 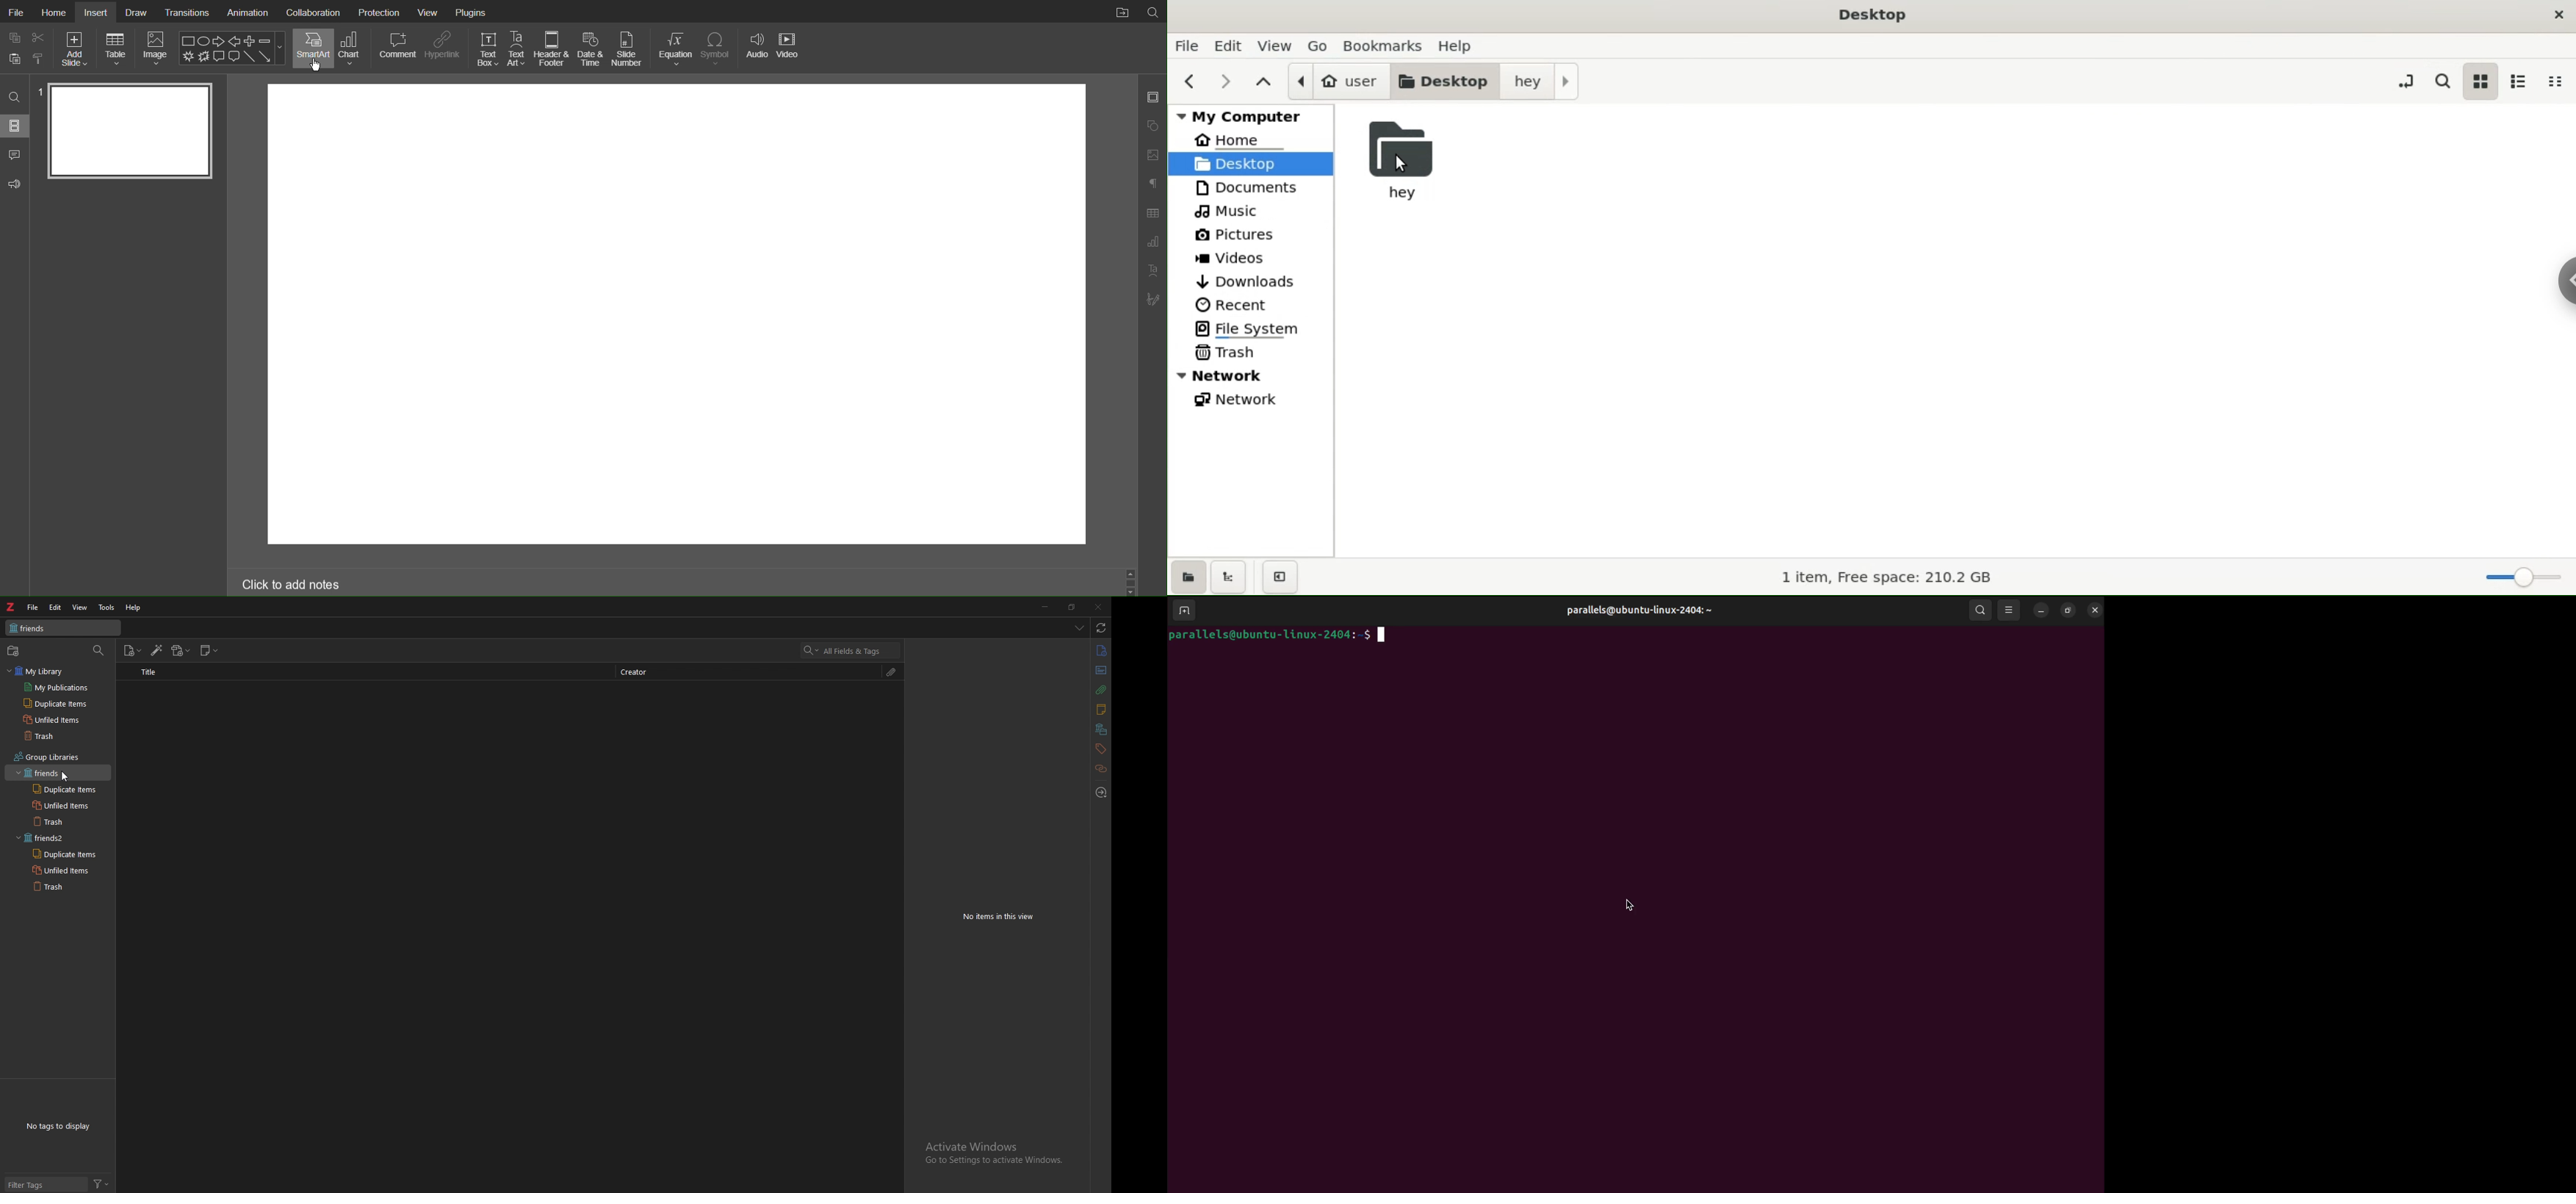 I want to click on title, so click(x=151, y=672).